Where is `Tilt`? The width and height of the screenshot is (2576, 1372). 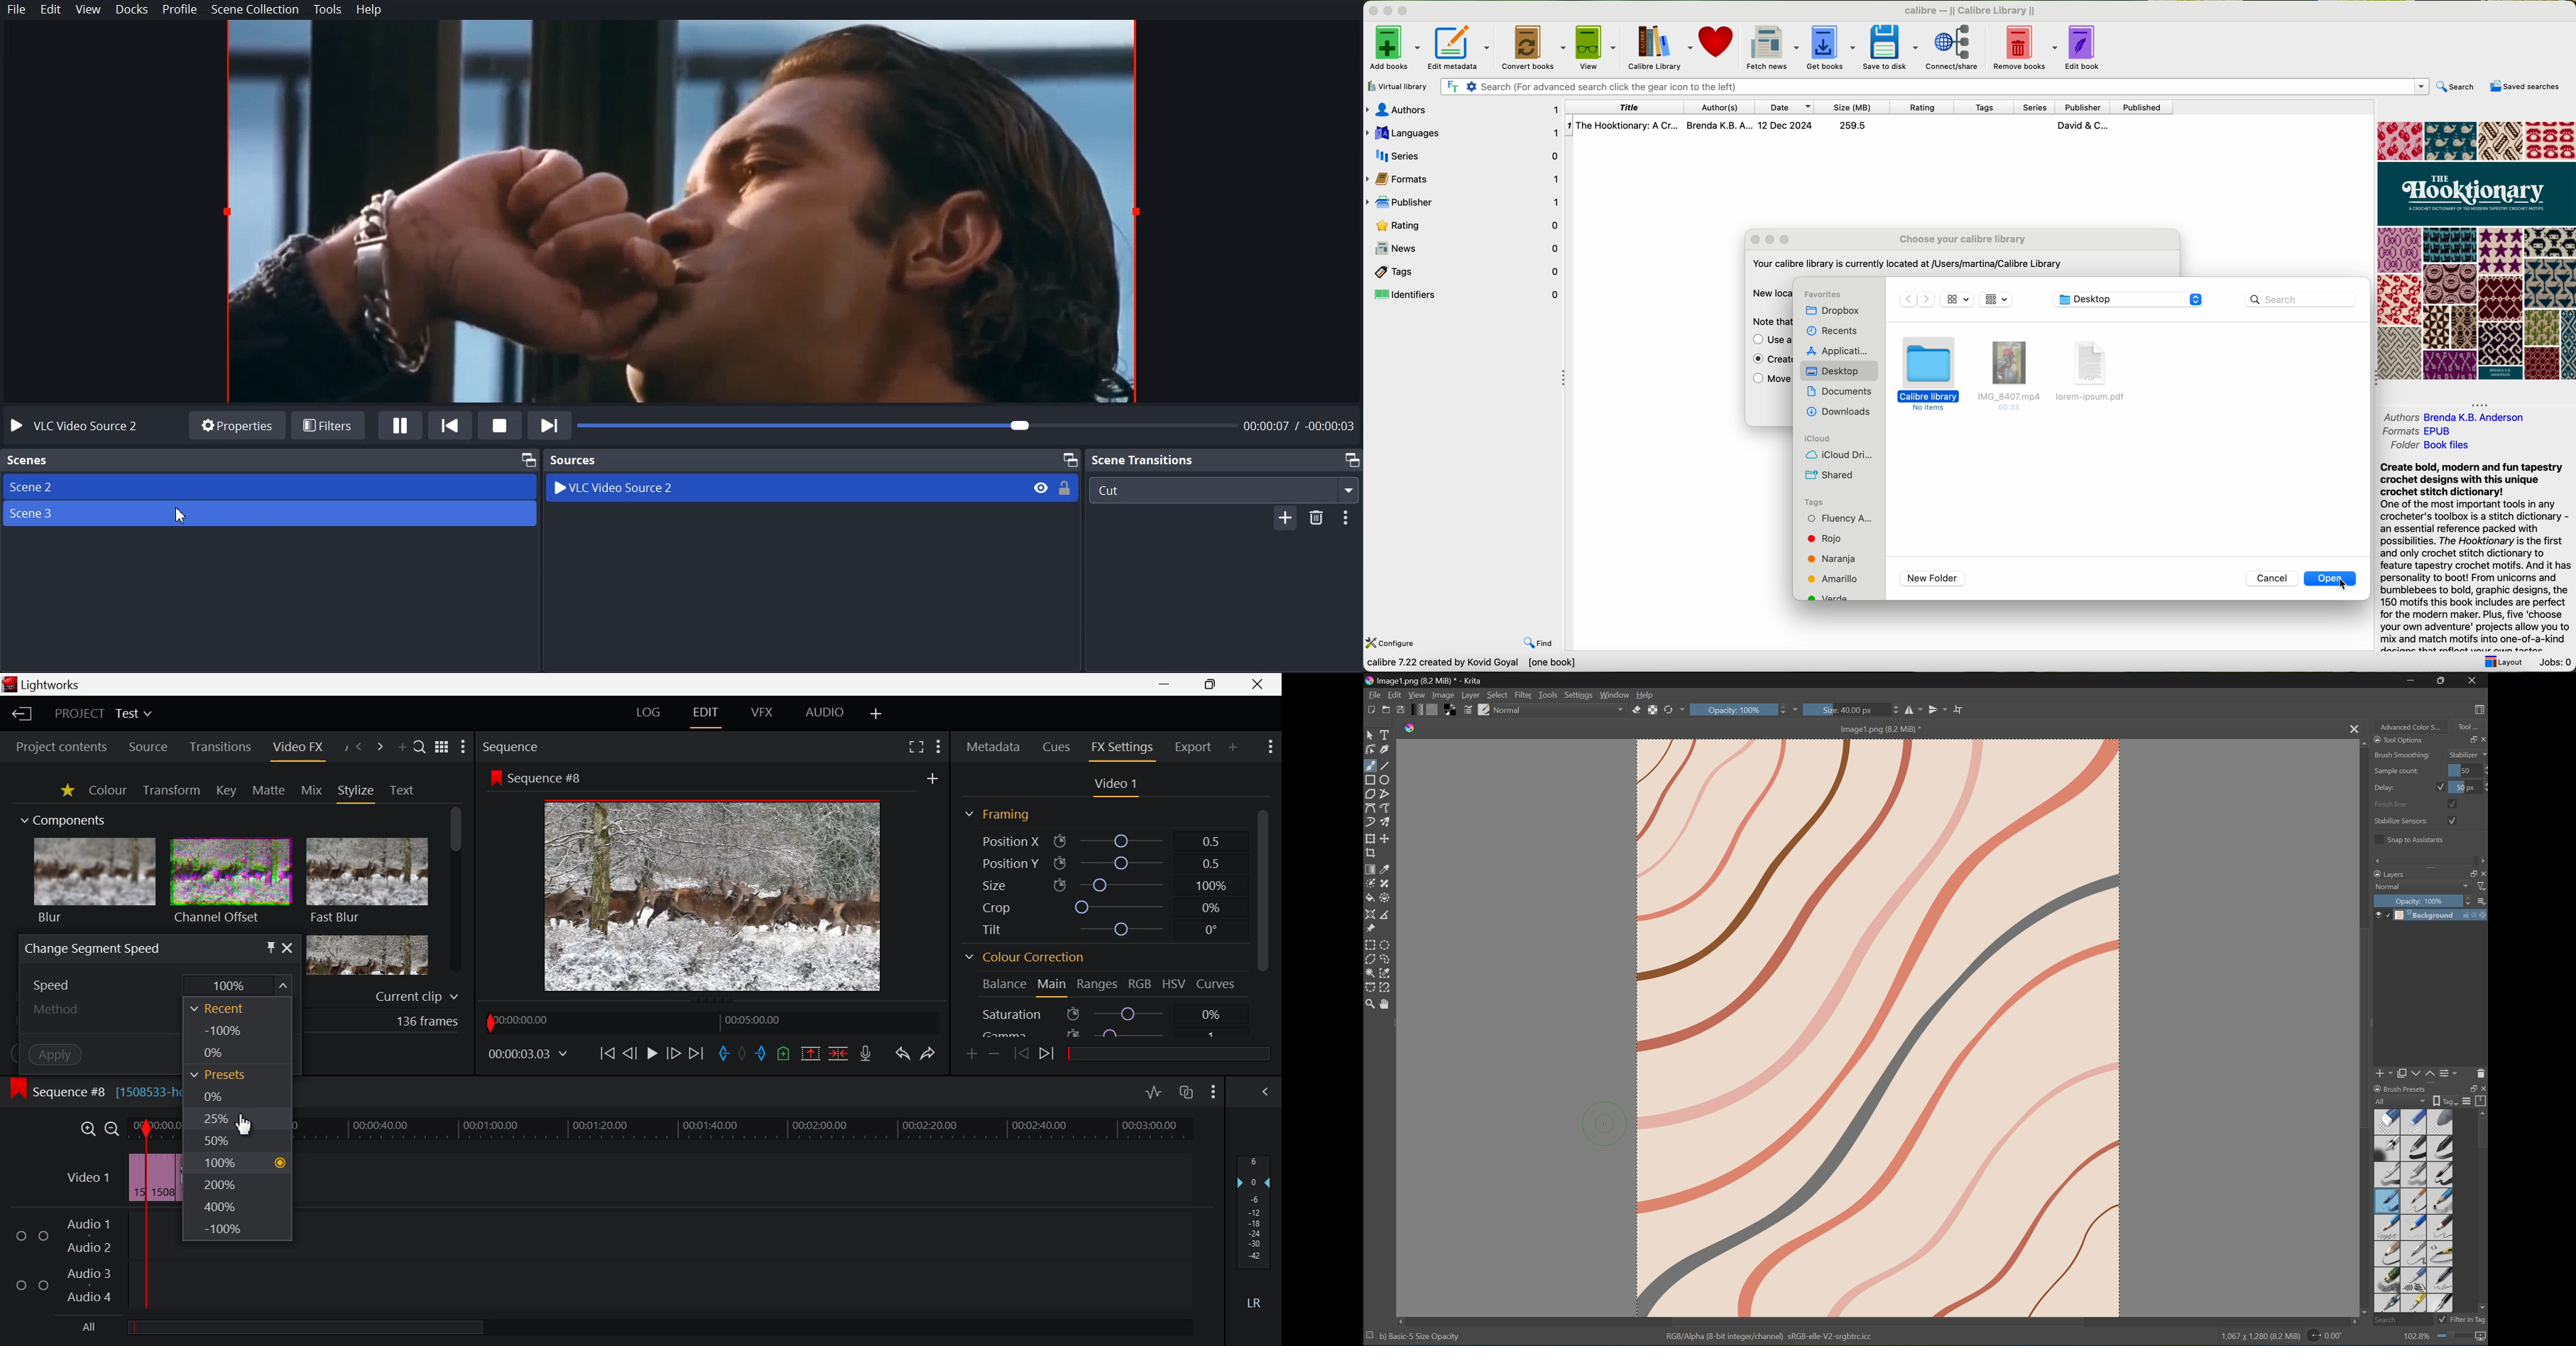 Tilt is located at coordinates (1098, 929).